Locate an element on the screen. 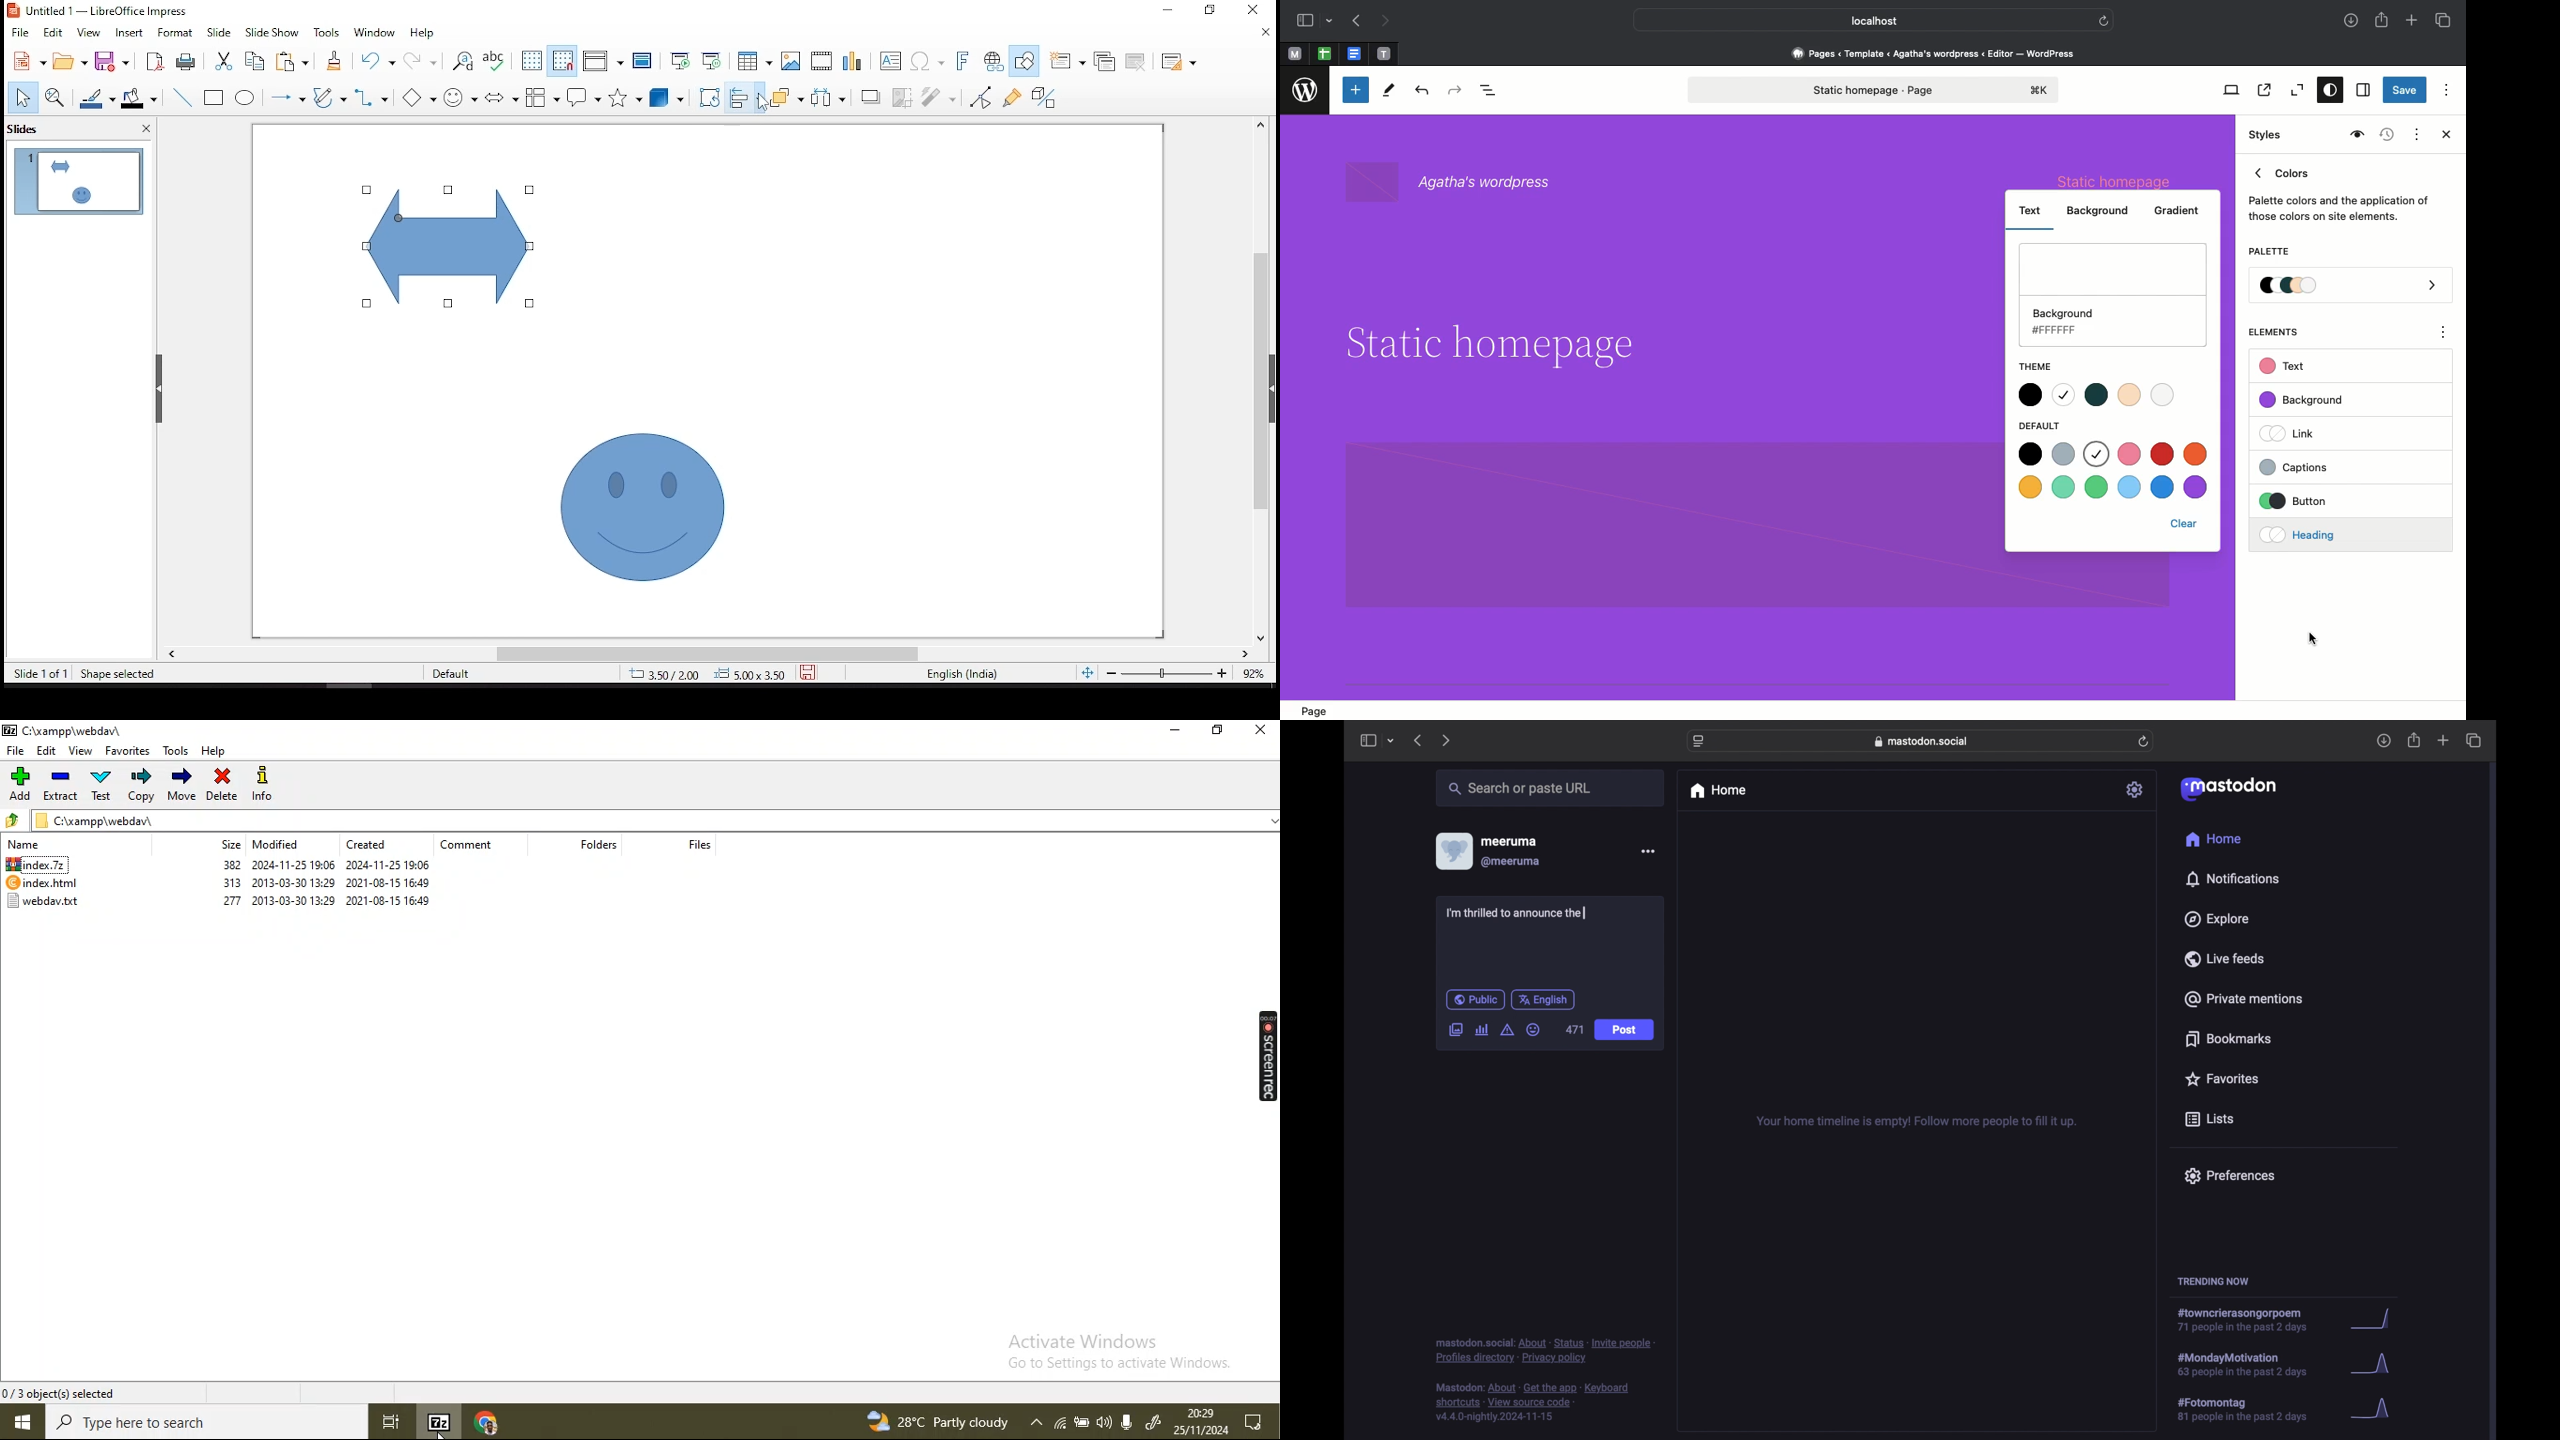  bookmarks is located at coordinates (2231, 1039).